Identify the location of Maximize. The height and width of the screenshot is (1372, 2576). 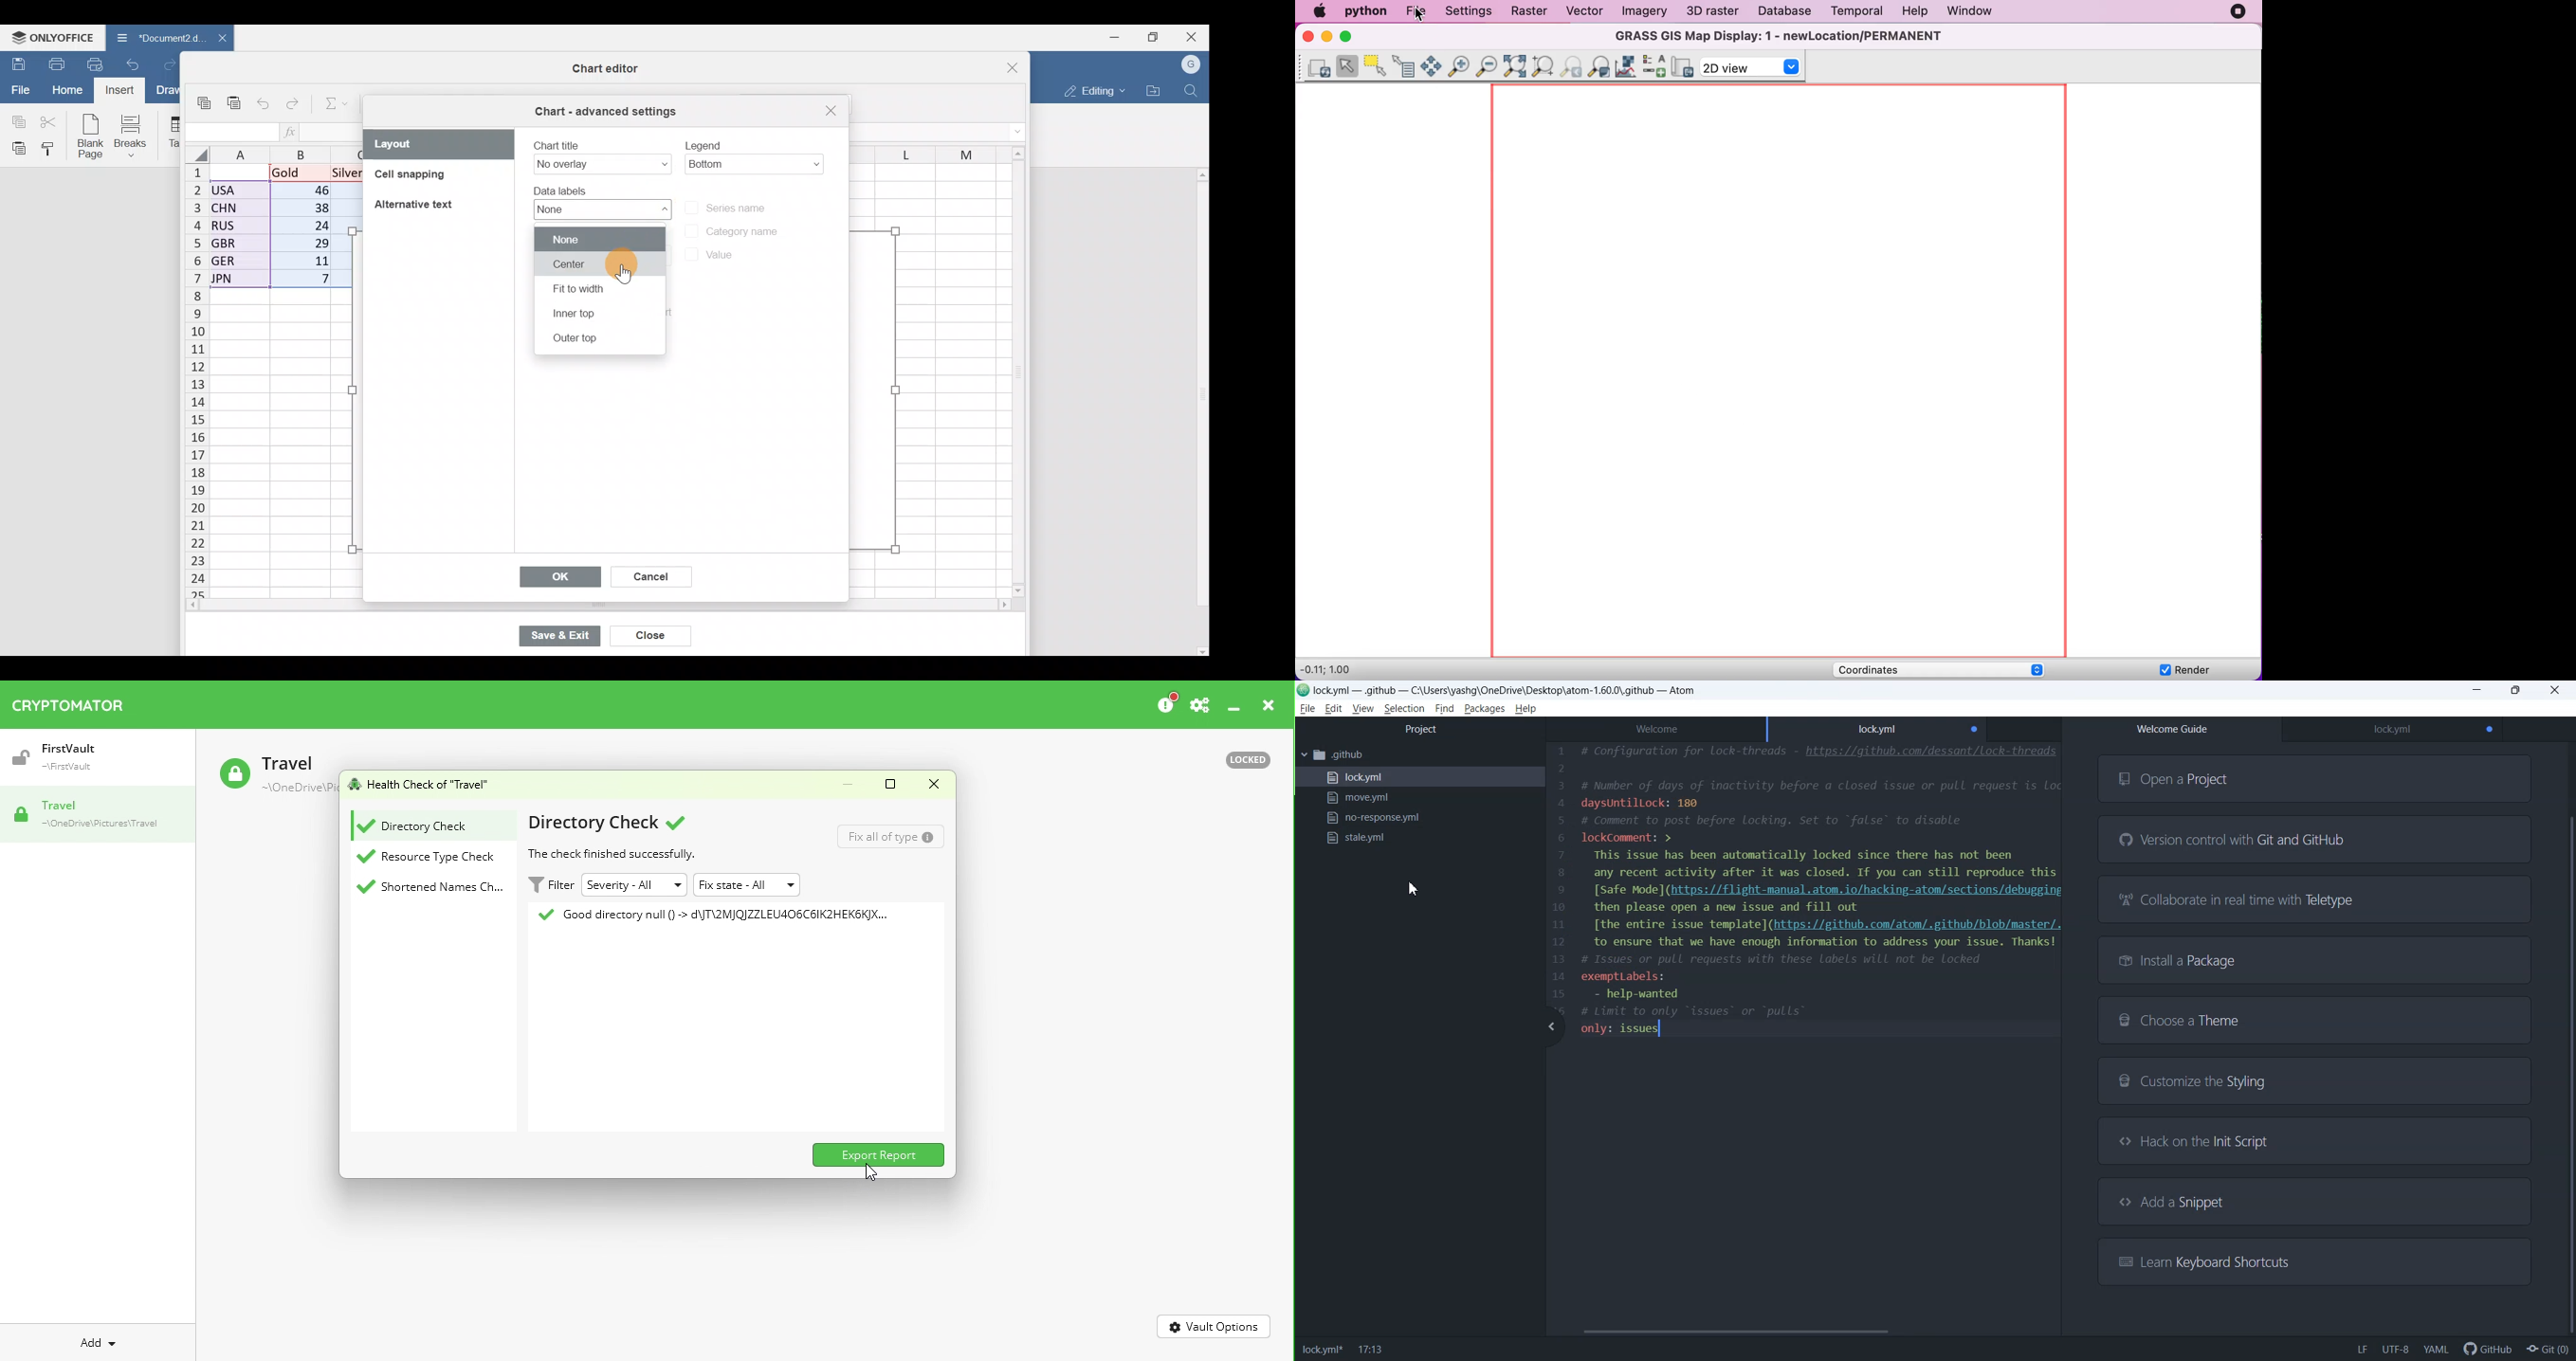
(1159, 36).